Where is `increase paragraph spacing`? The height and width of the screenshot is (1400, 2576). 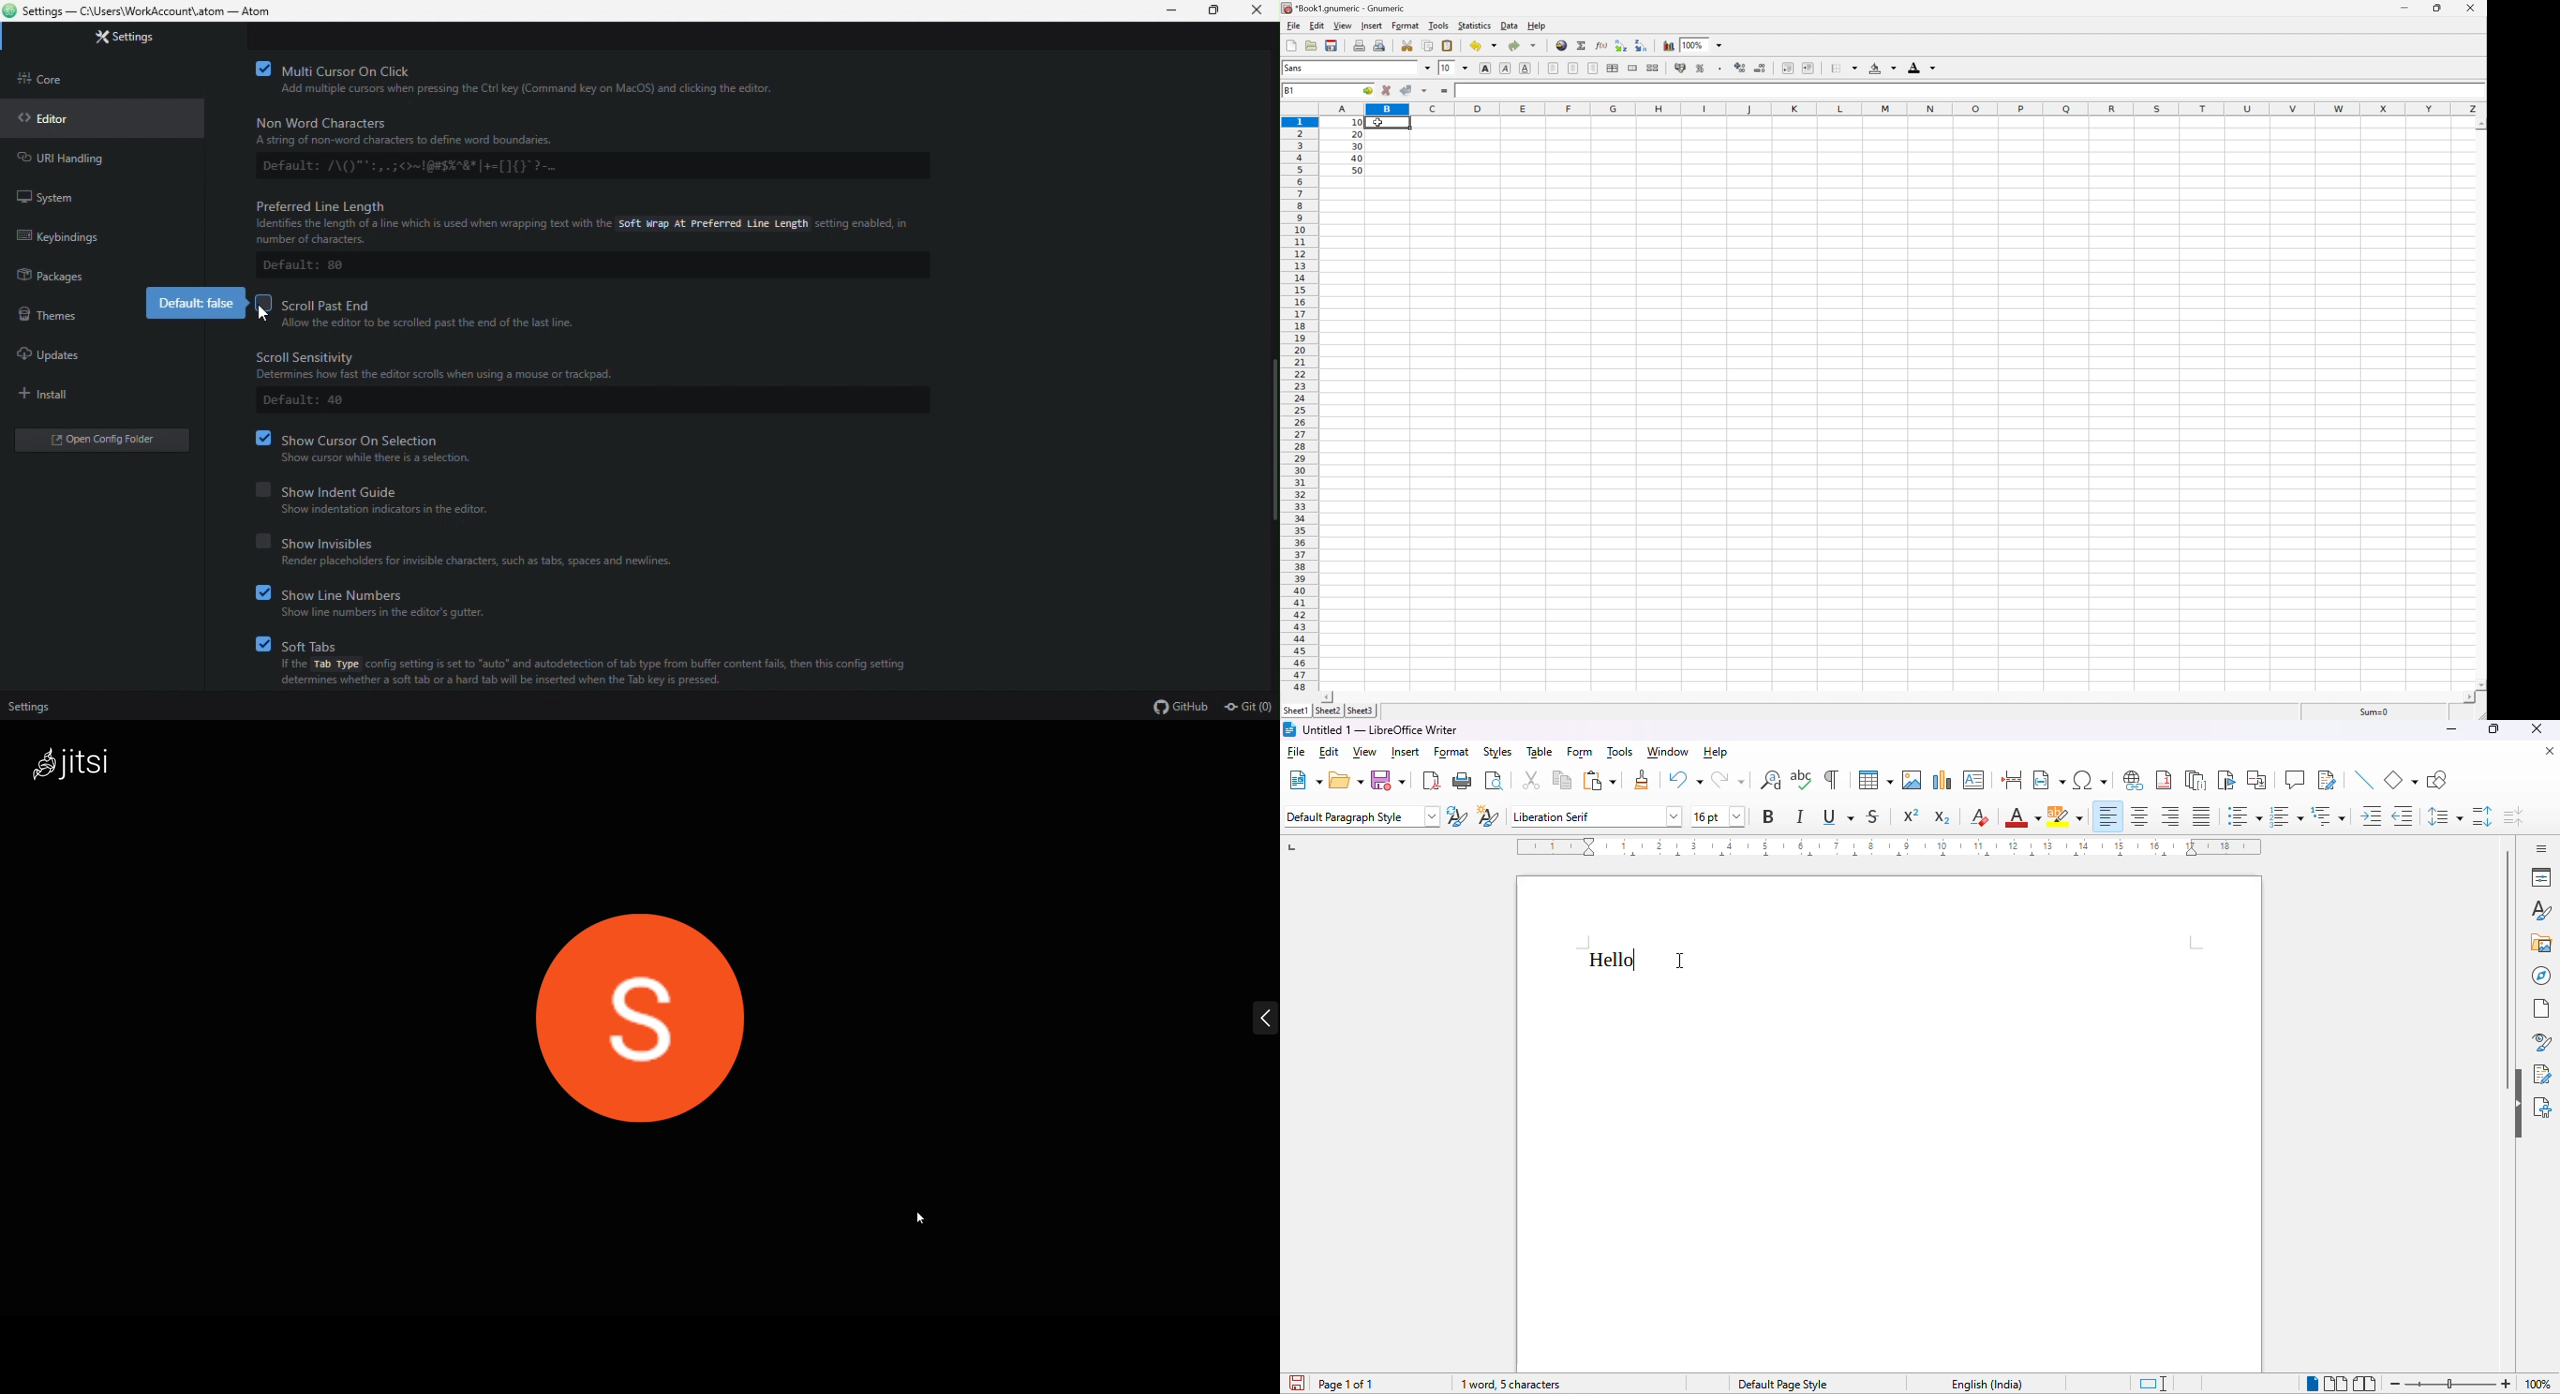 increase paragraph spacing is located at coordinates (2483, 817).